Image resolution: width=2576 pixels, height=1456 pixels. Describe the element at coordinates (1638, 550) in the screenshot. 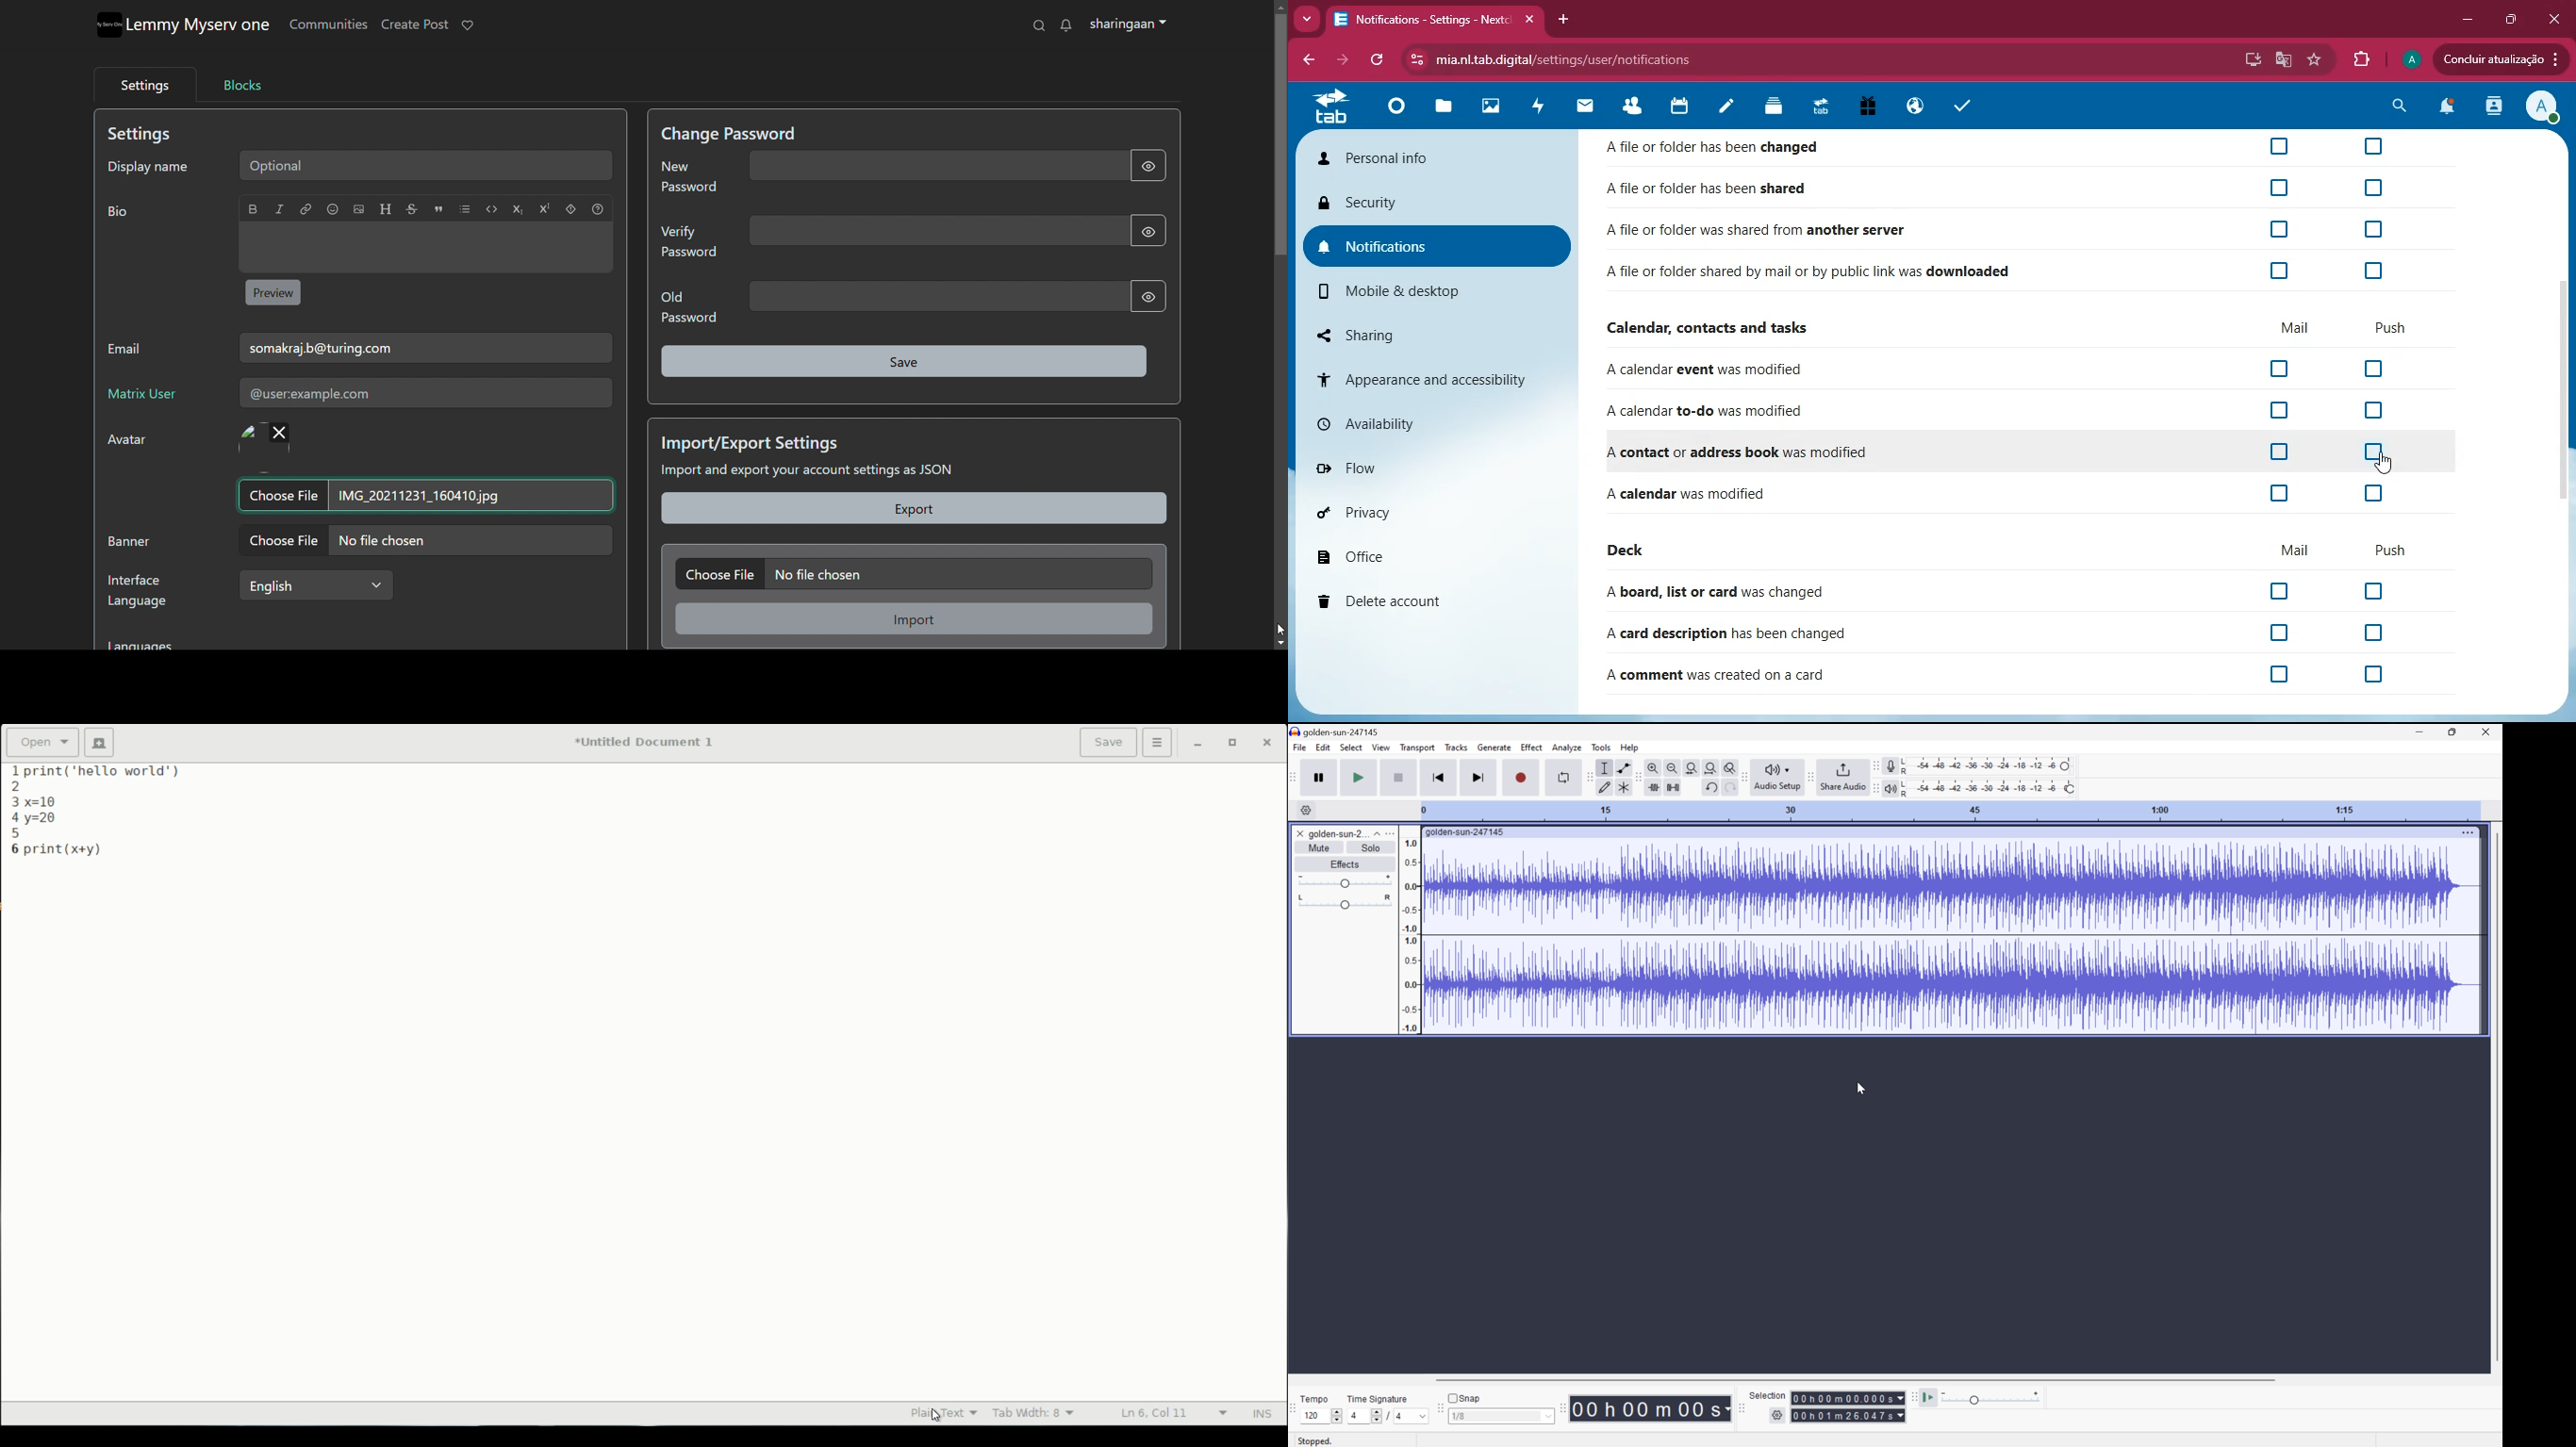

I see `deck` at that location.